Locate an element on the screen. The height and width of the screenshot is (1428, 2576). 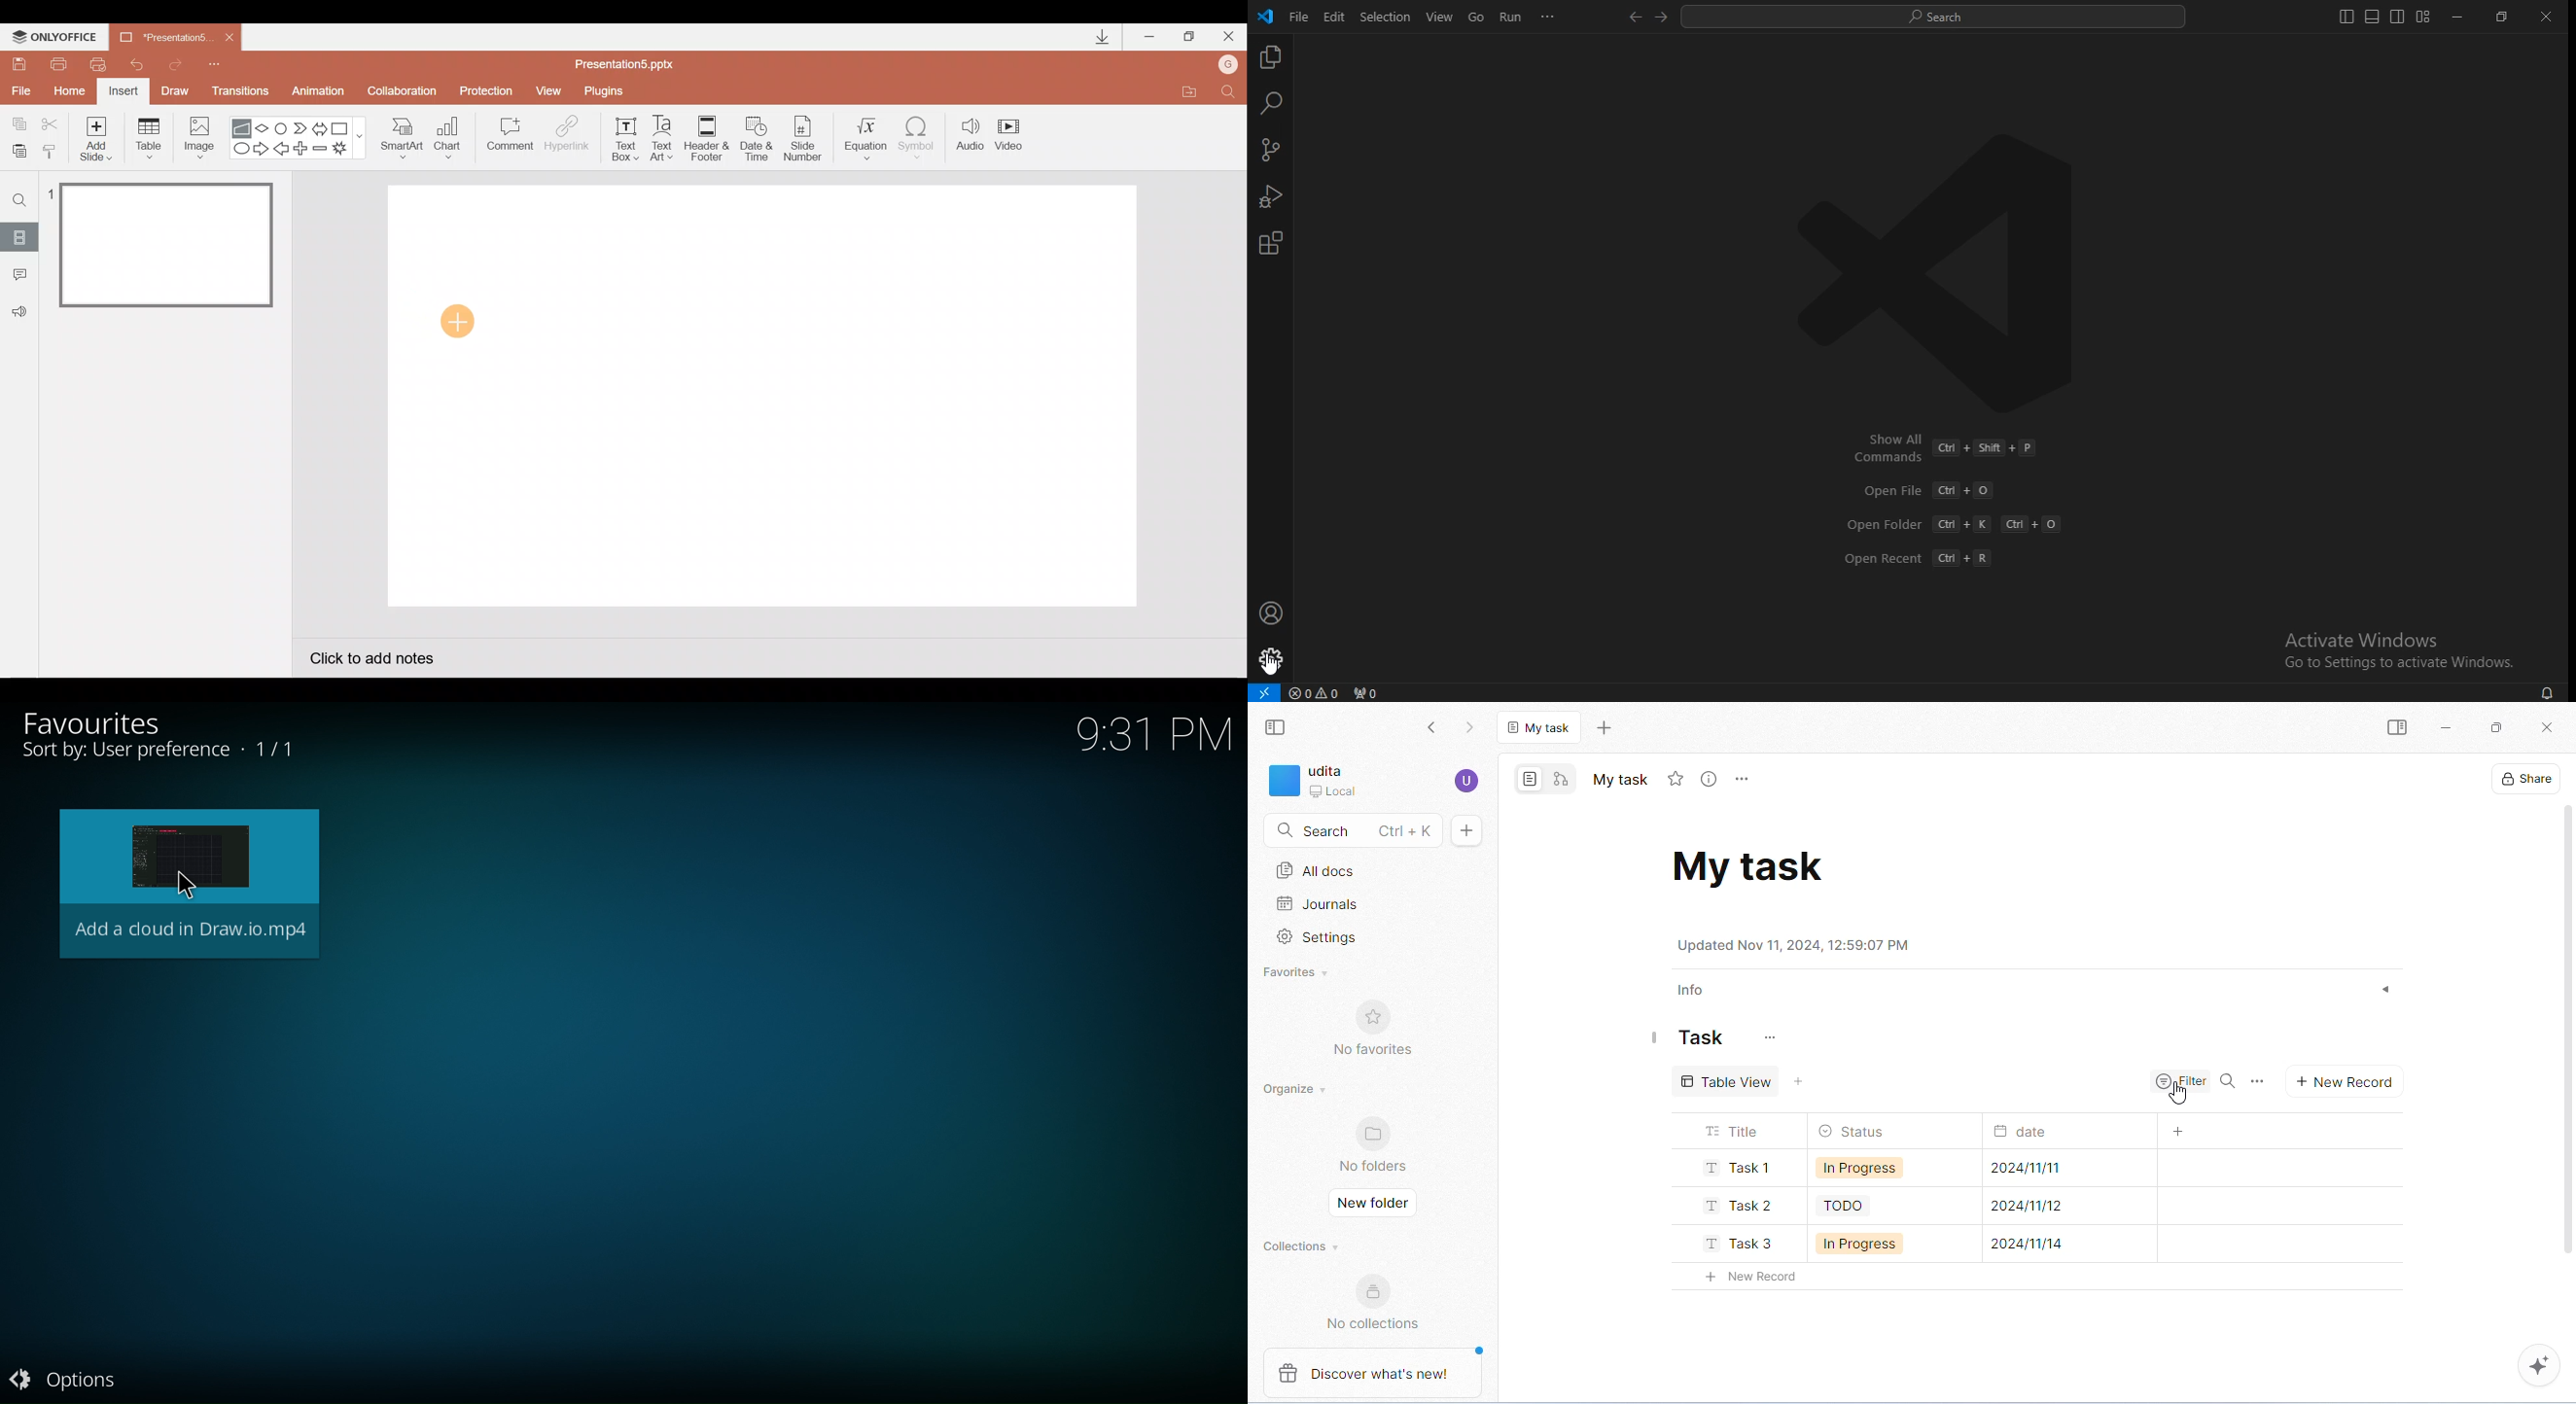
Home is located at coordinates (66, 91).